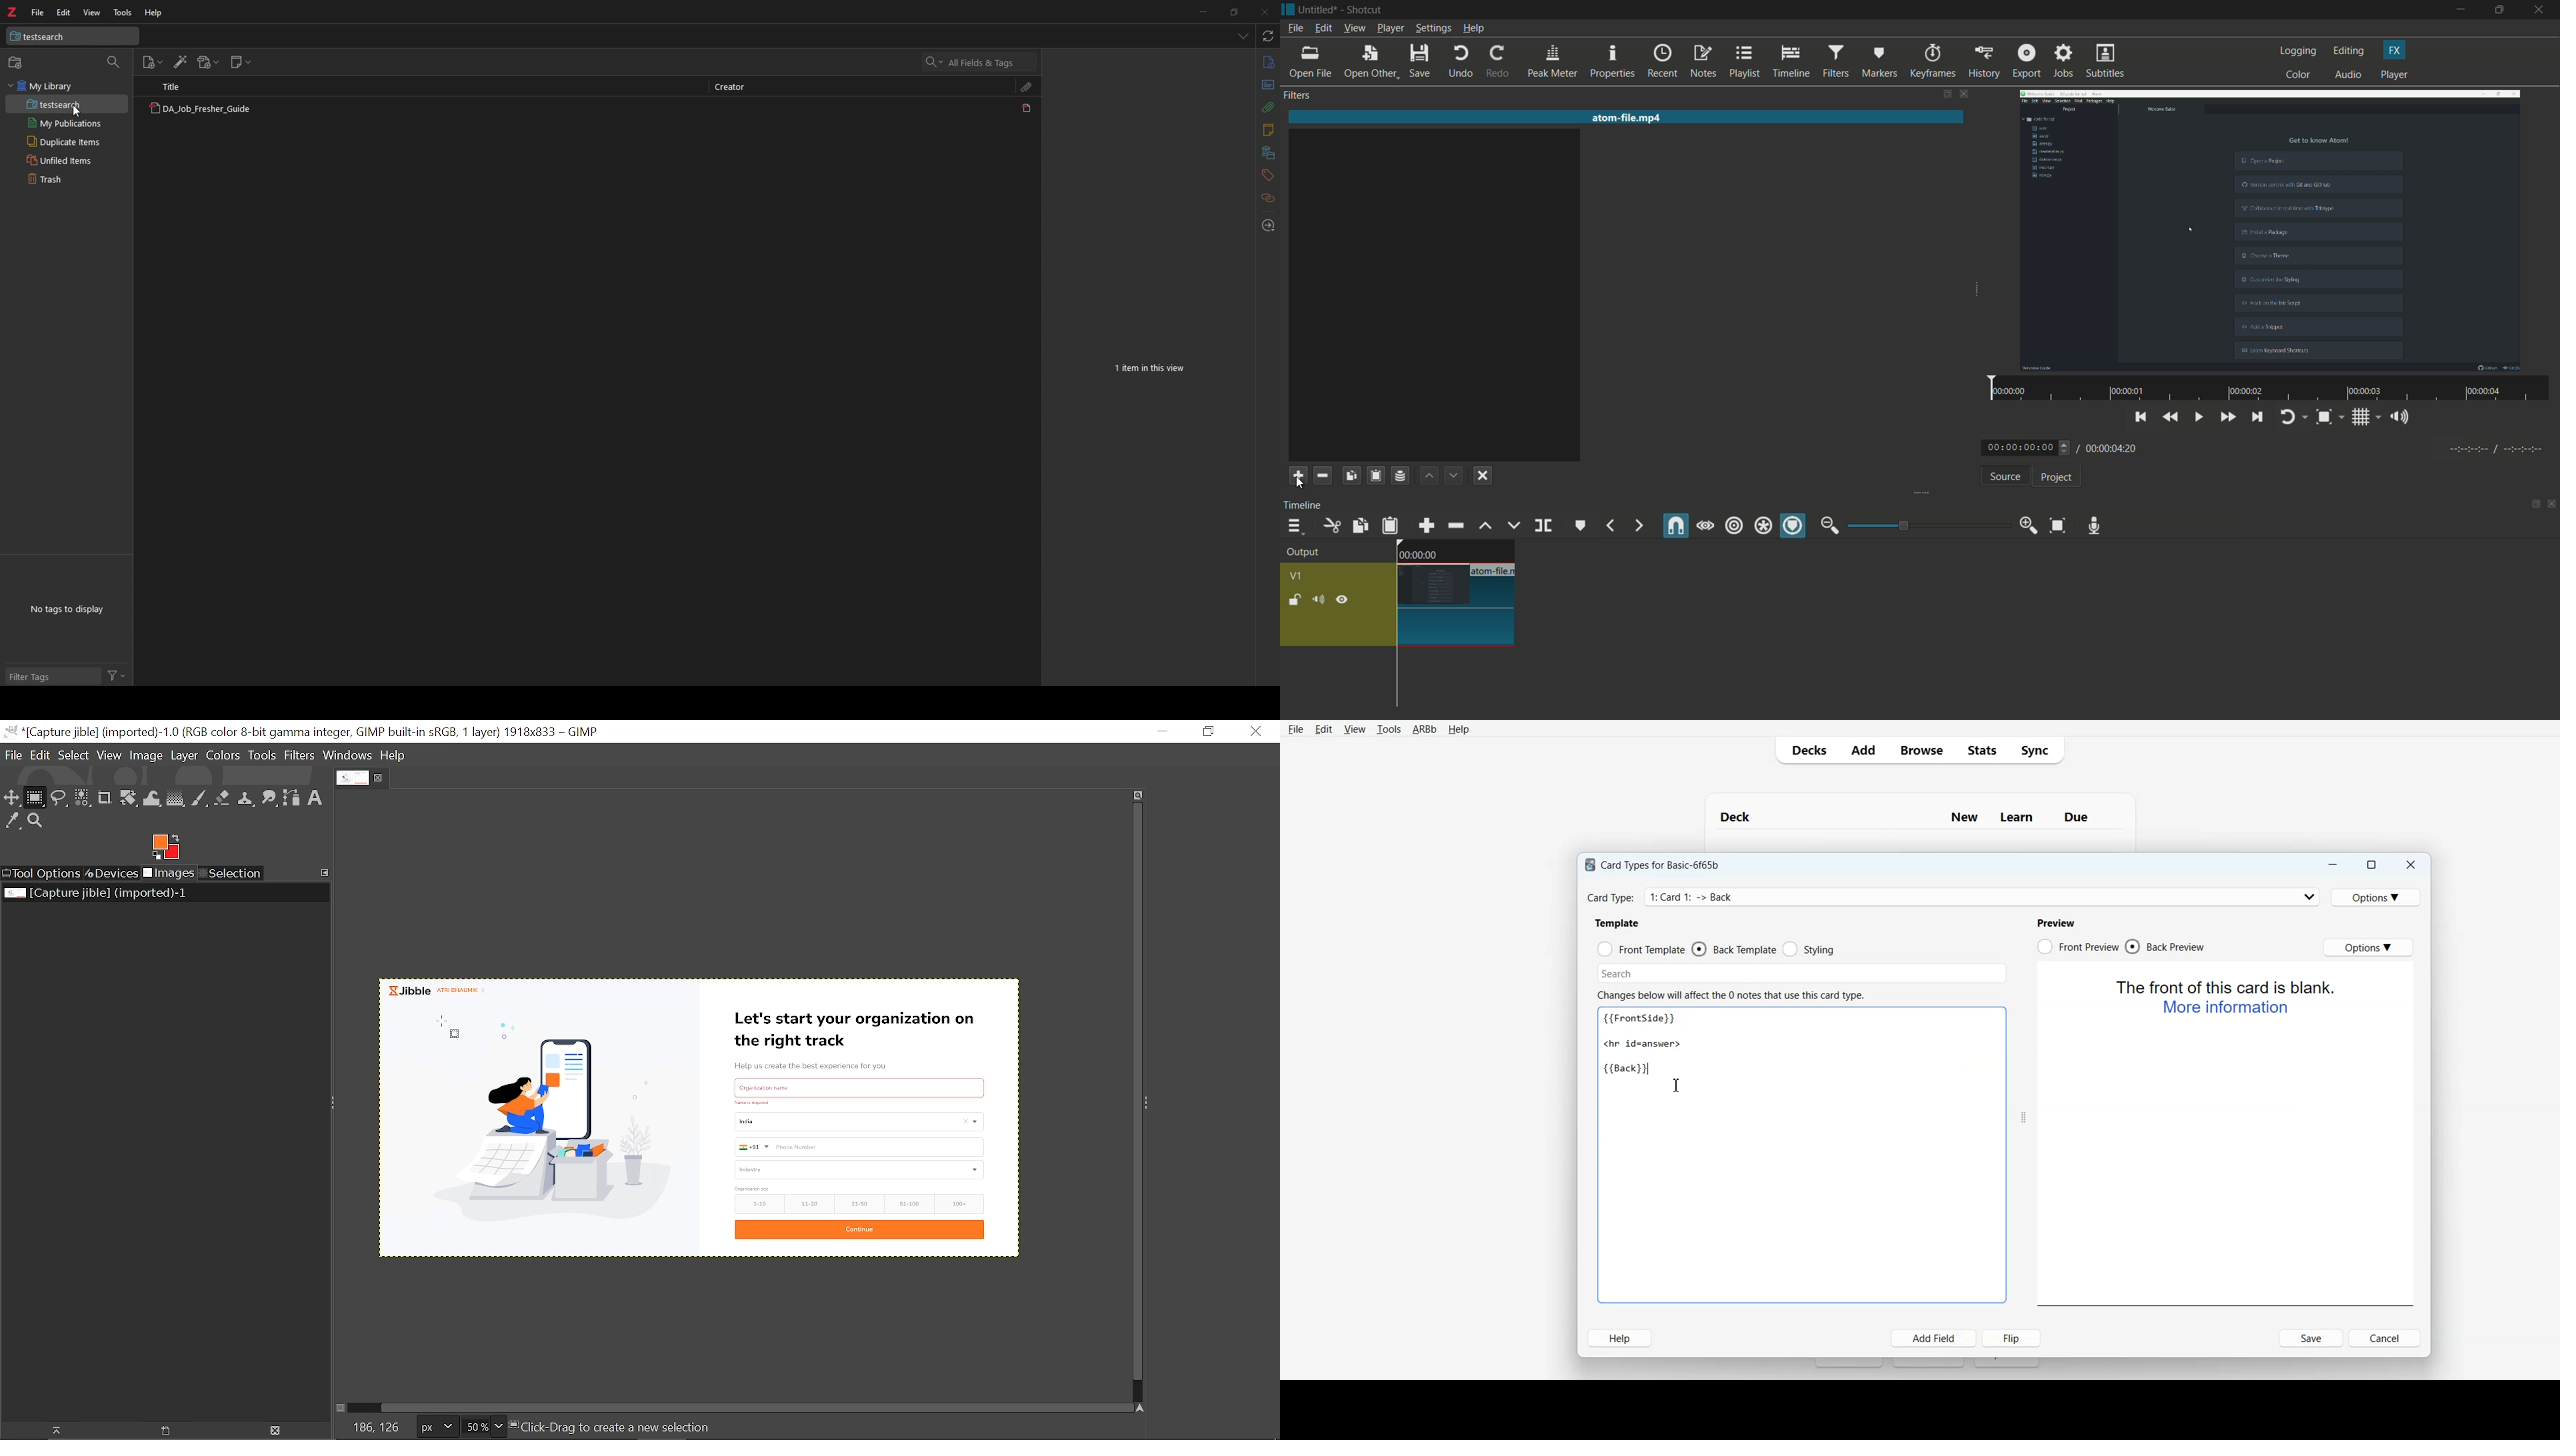 The height and width of the screenshot is (1456, 2576). I want to click on Cursor, so click(452, 1026).